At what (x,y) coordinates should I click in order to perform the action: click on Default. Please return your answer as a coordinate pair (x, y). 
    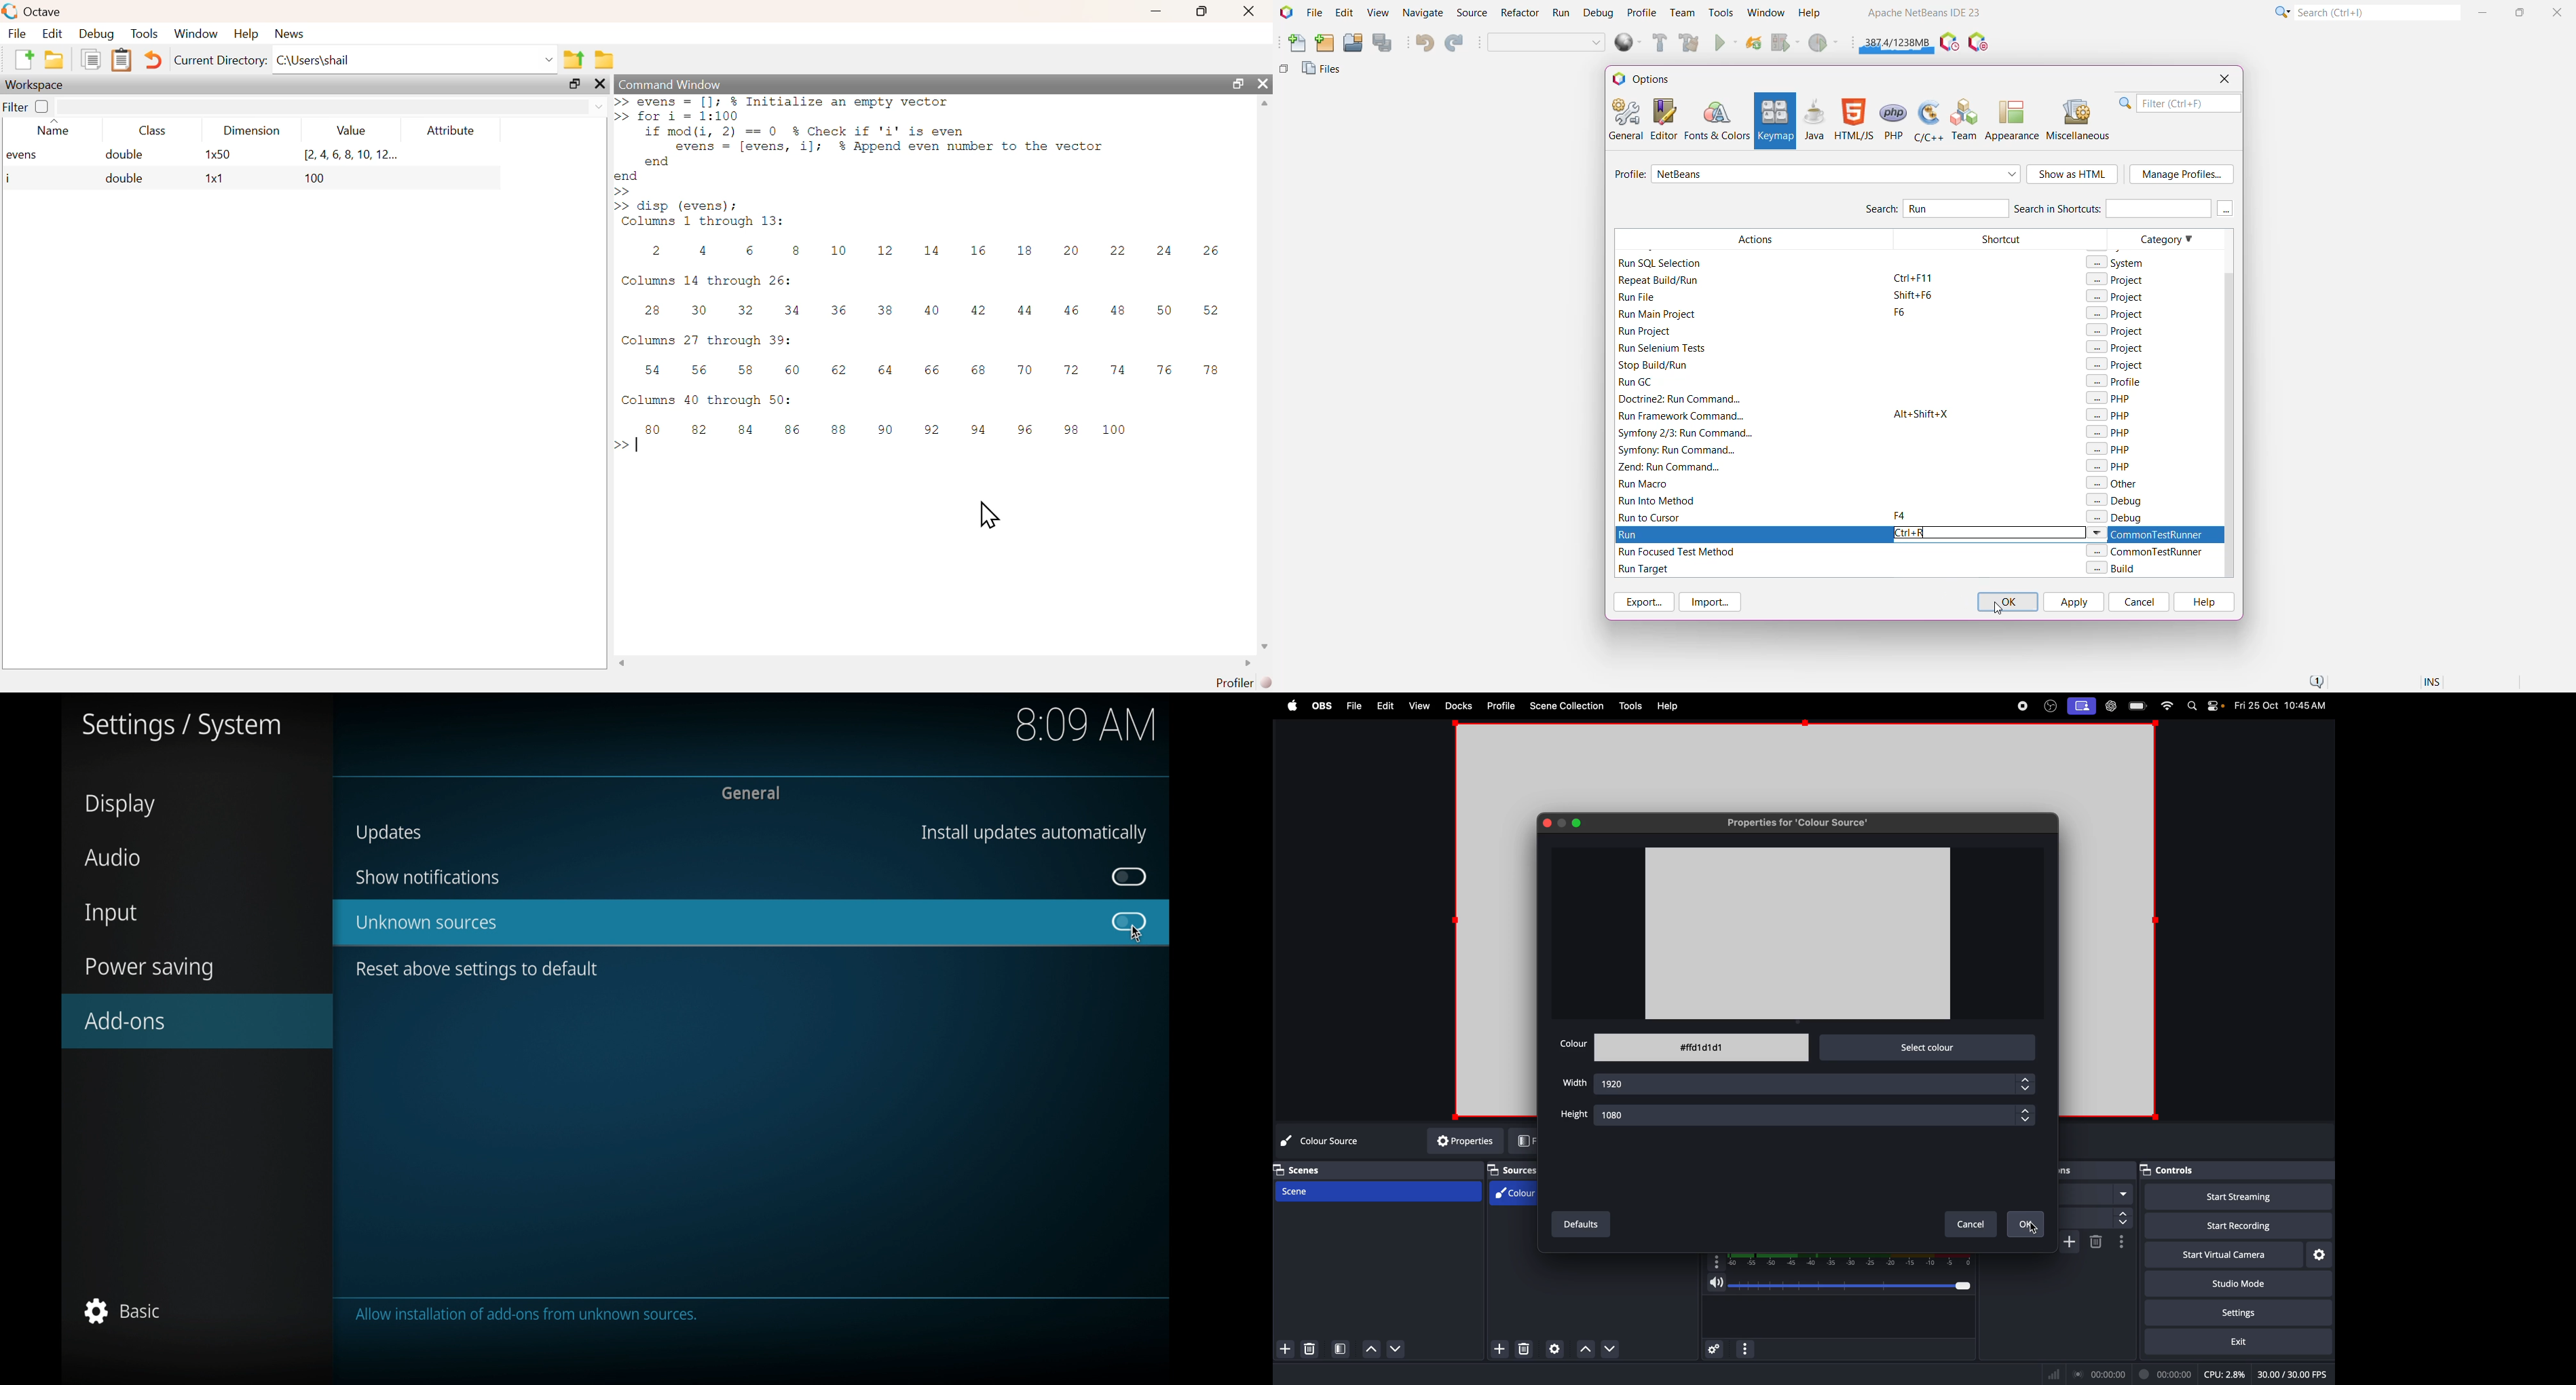
    Looking at the image, I should click on (1583, 1225).